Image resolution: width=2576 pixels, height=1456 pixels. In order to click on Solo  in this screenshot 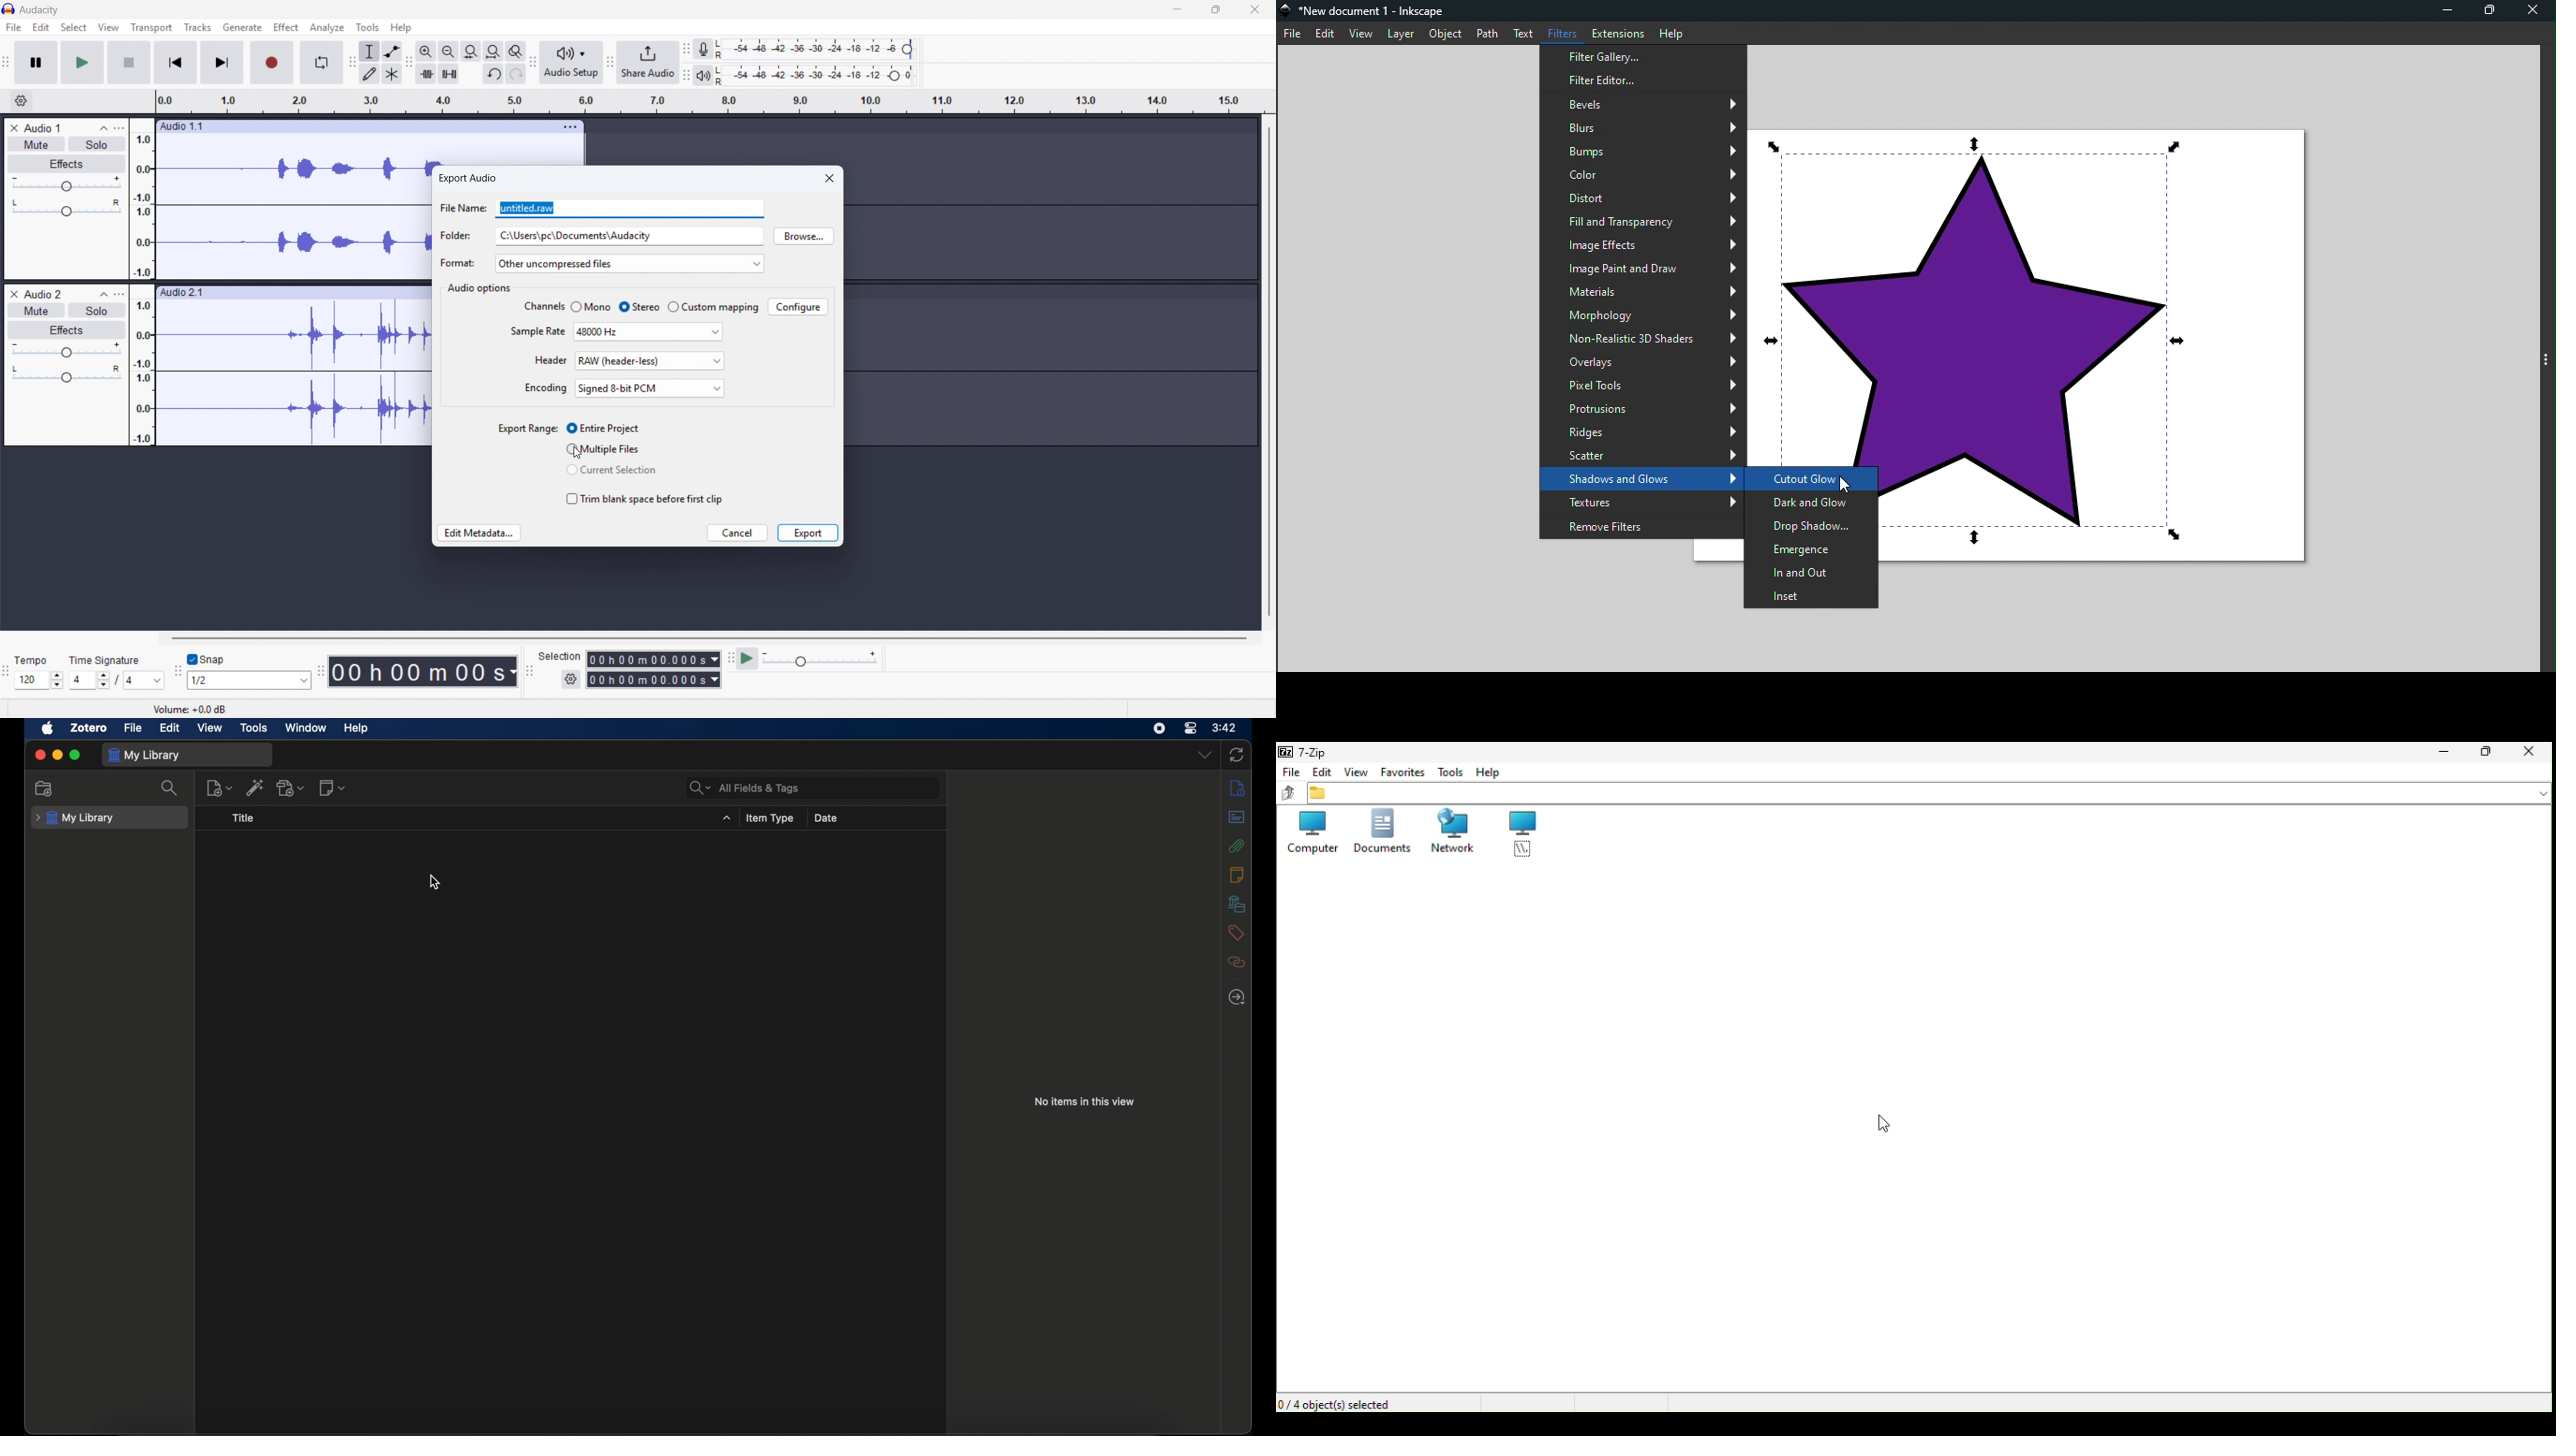, I will do `click(98, 310)`.